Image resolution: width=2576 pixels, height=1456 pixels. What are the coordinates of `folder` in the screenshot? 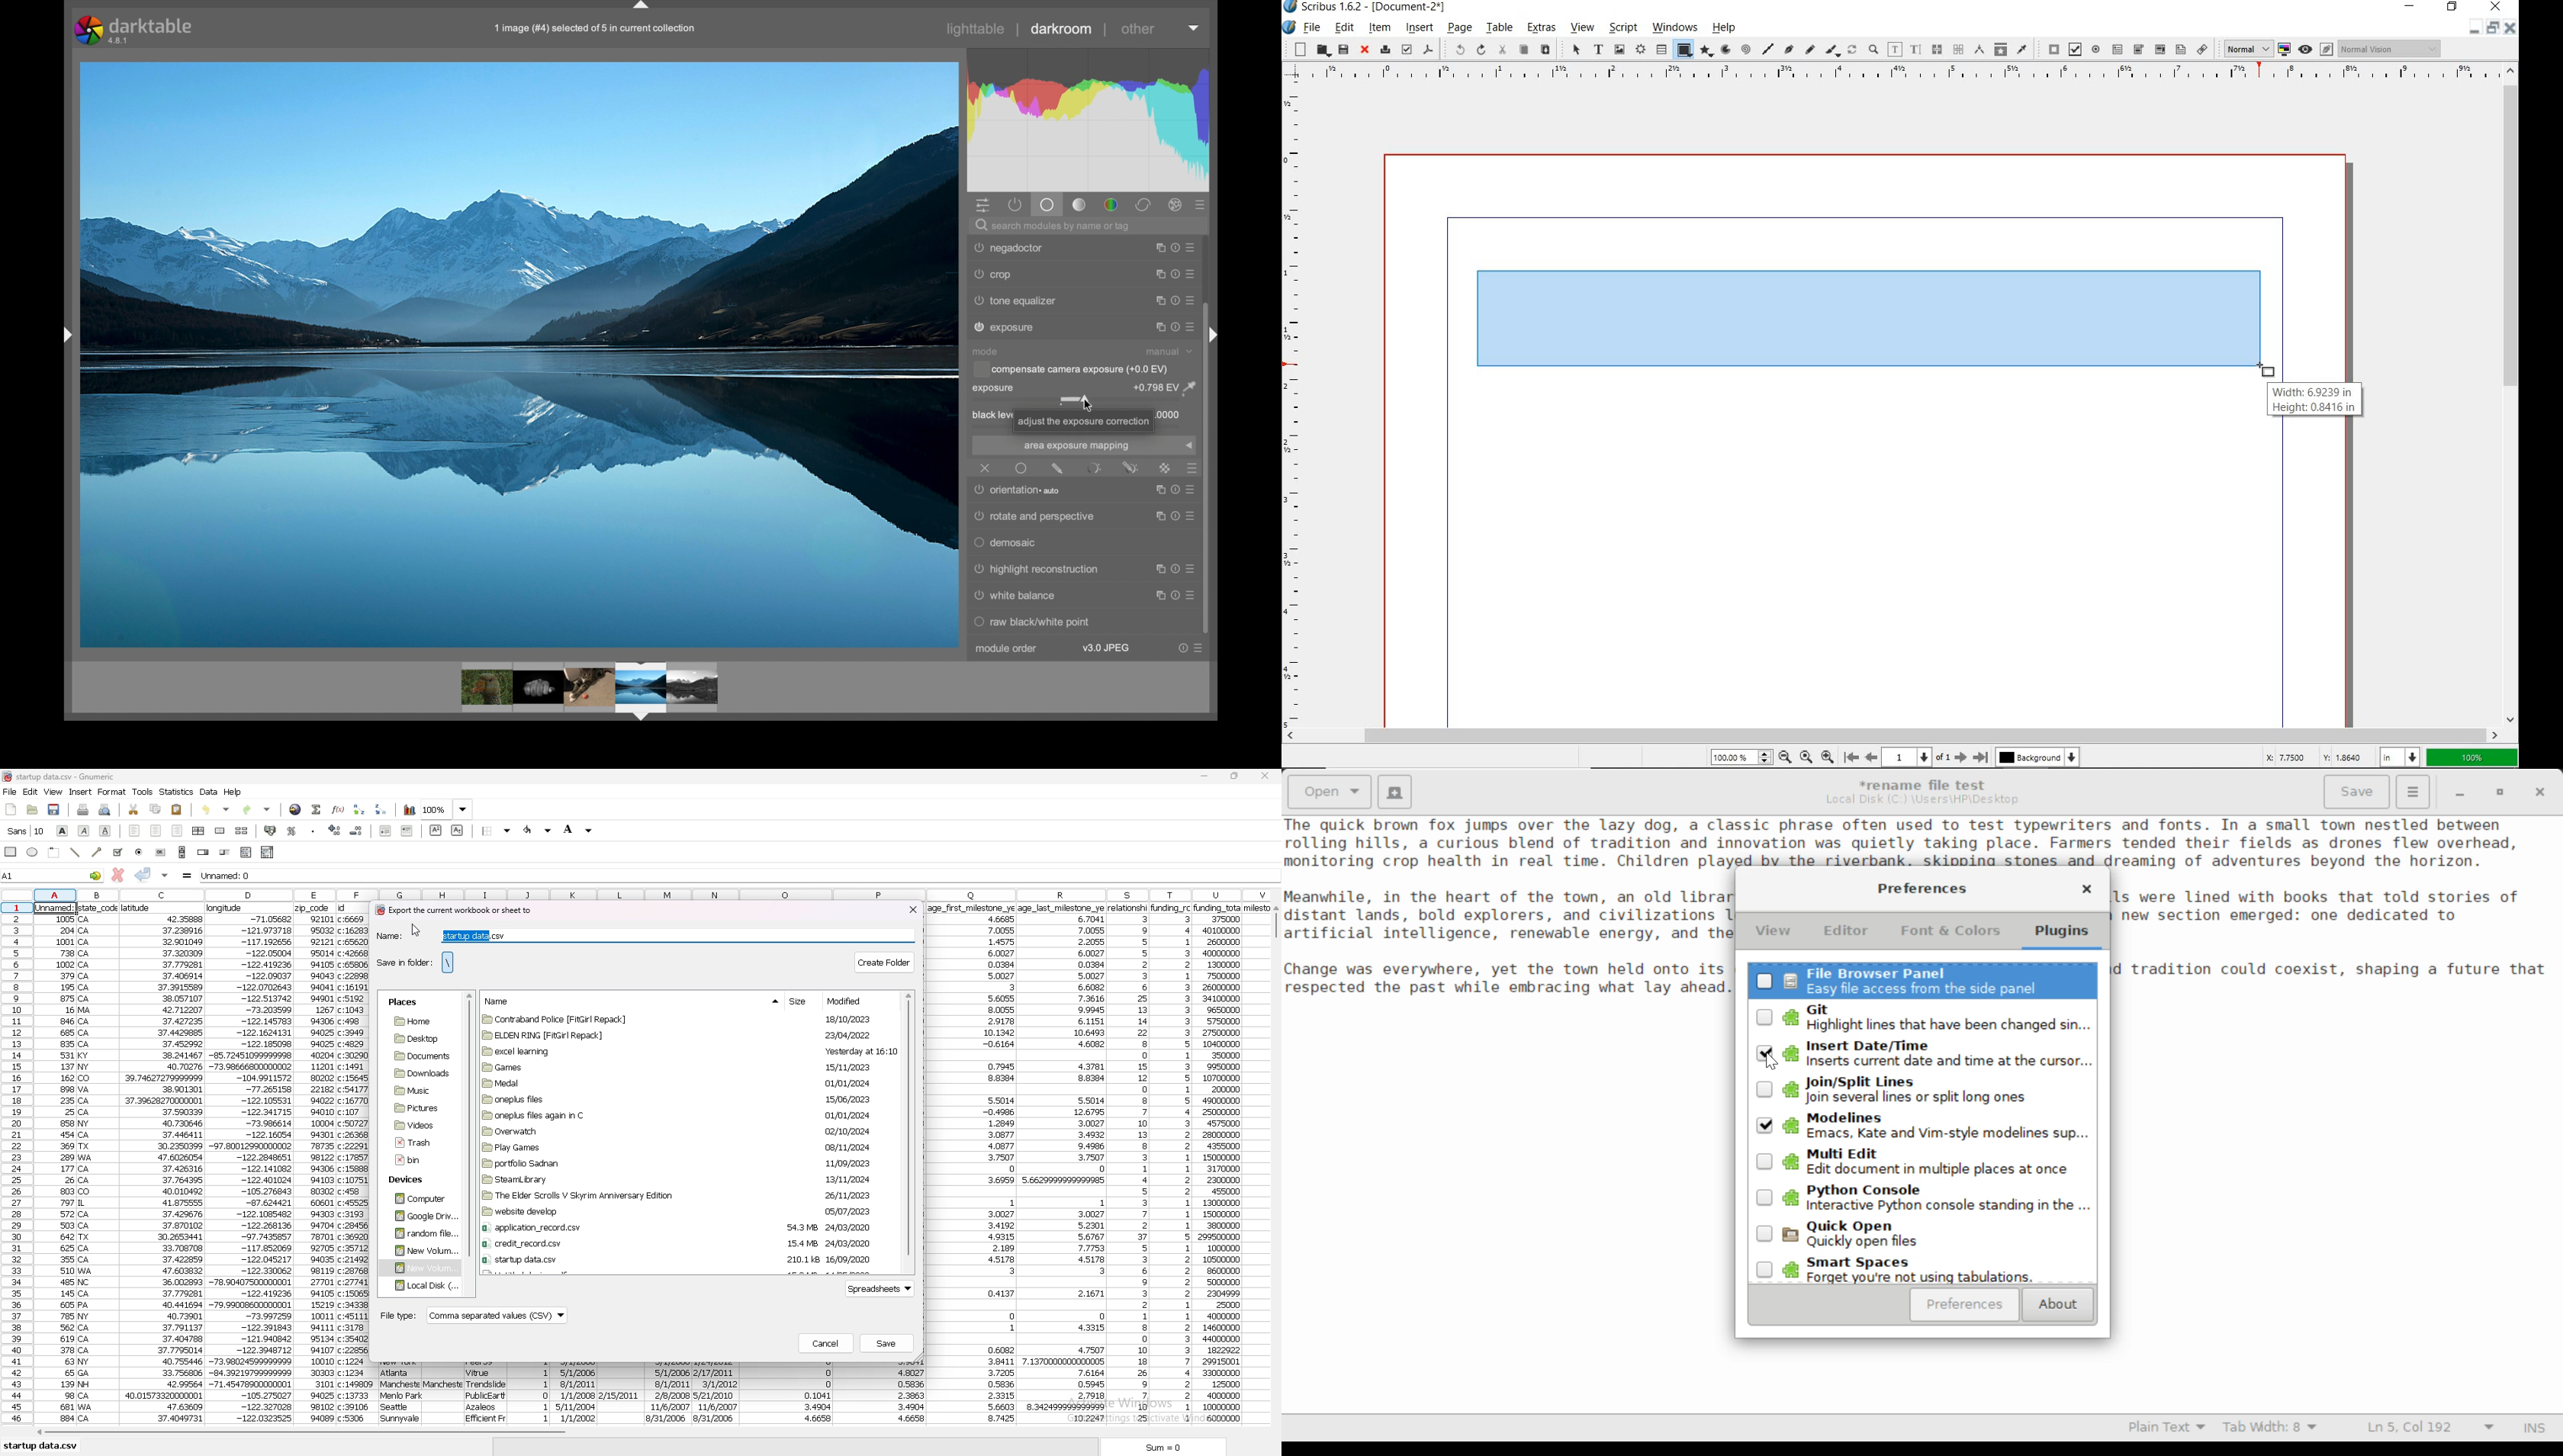 It's located at (684, 1116).